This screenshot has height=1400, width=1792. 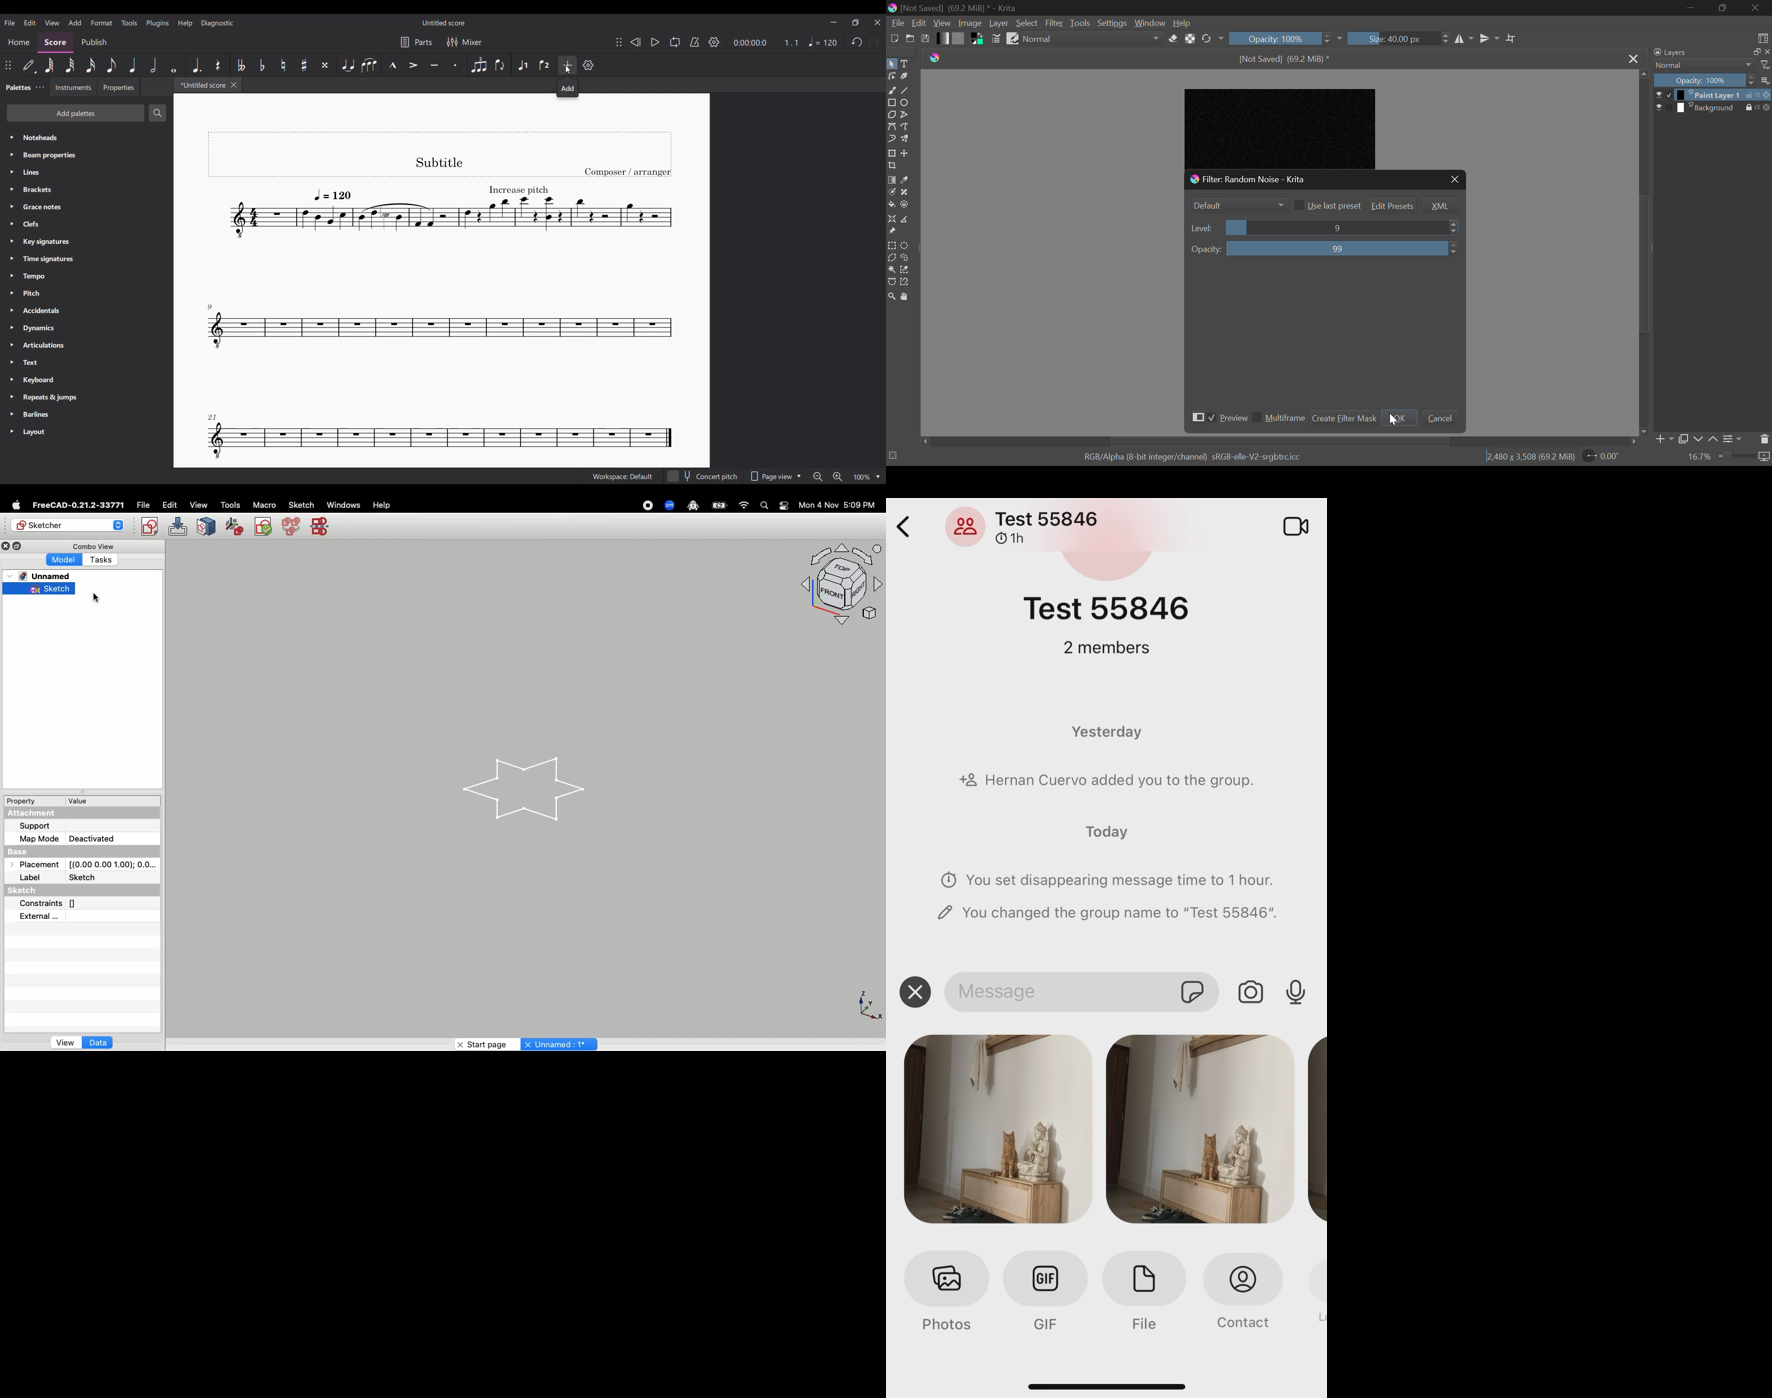 What do you see at coordinates (57, 559) in the screenshot?
I see `Model` at bounding box center [57, 559].